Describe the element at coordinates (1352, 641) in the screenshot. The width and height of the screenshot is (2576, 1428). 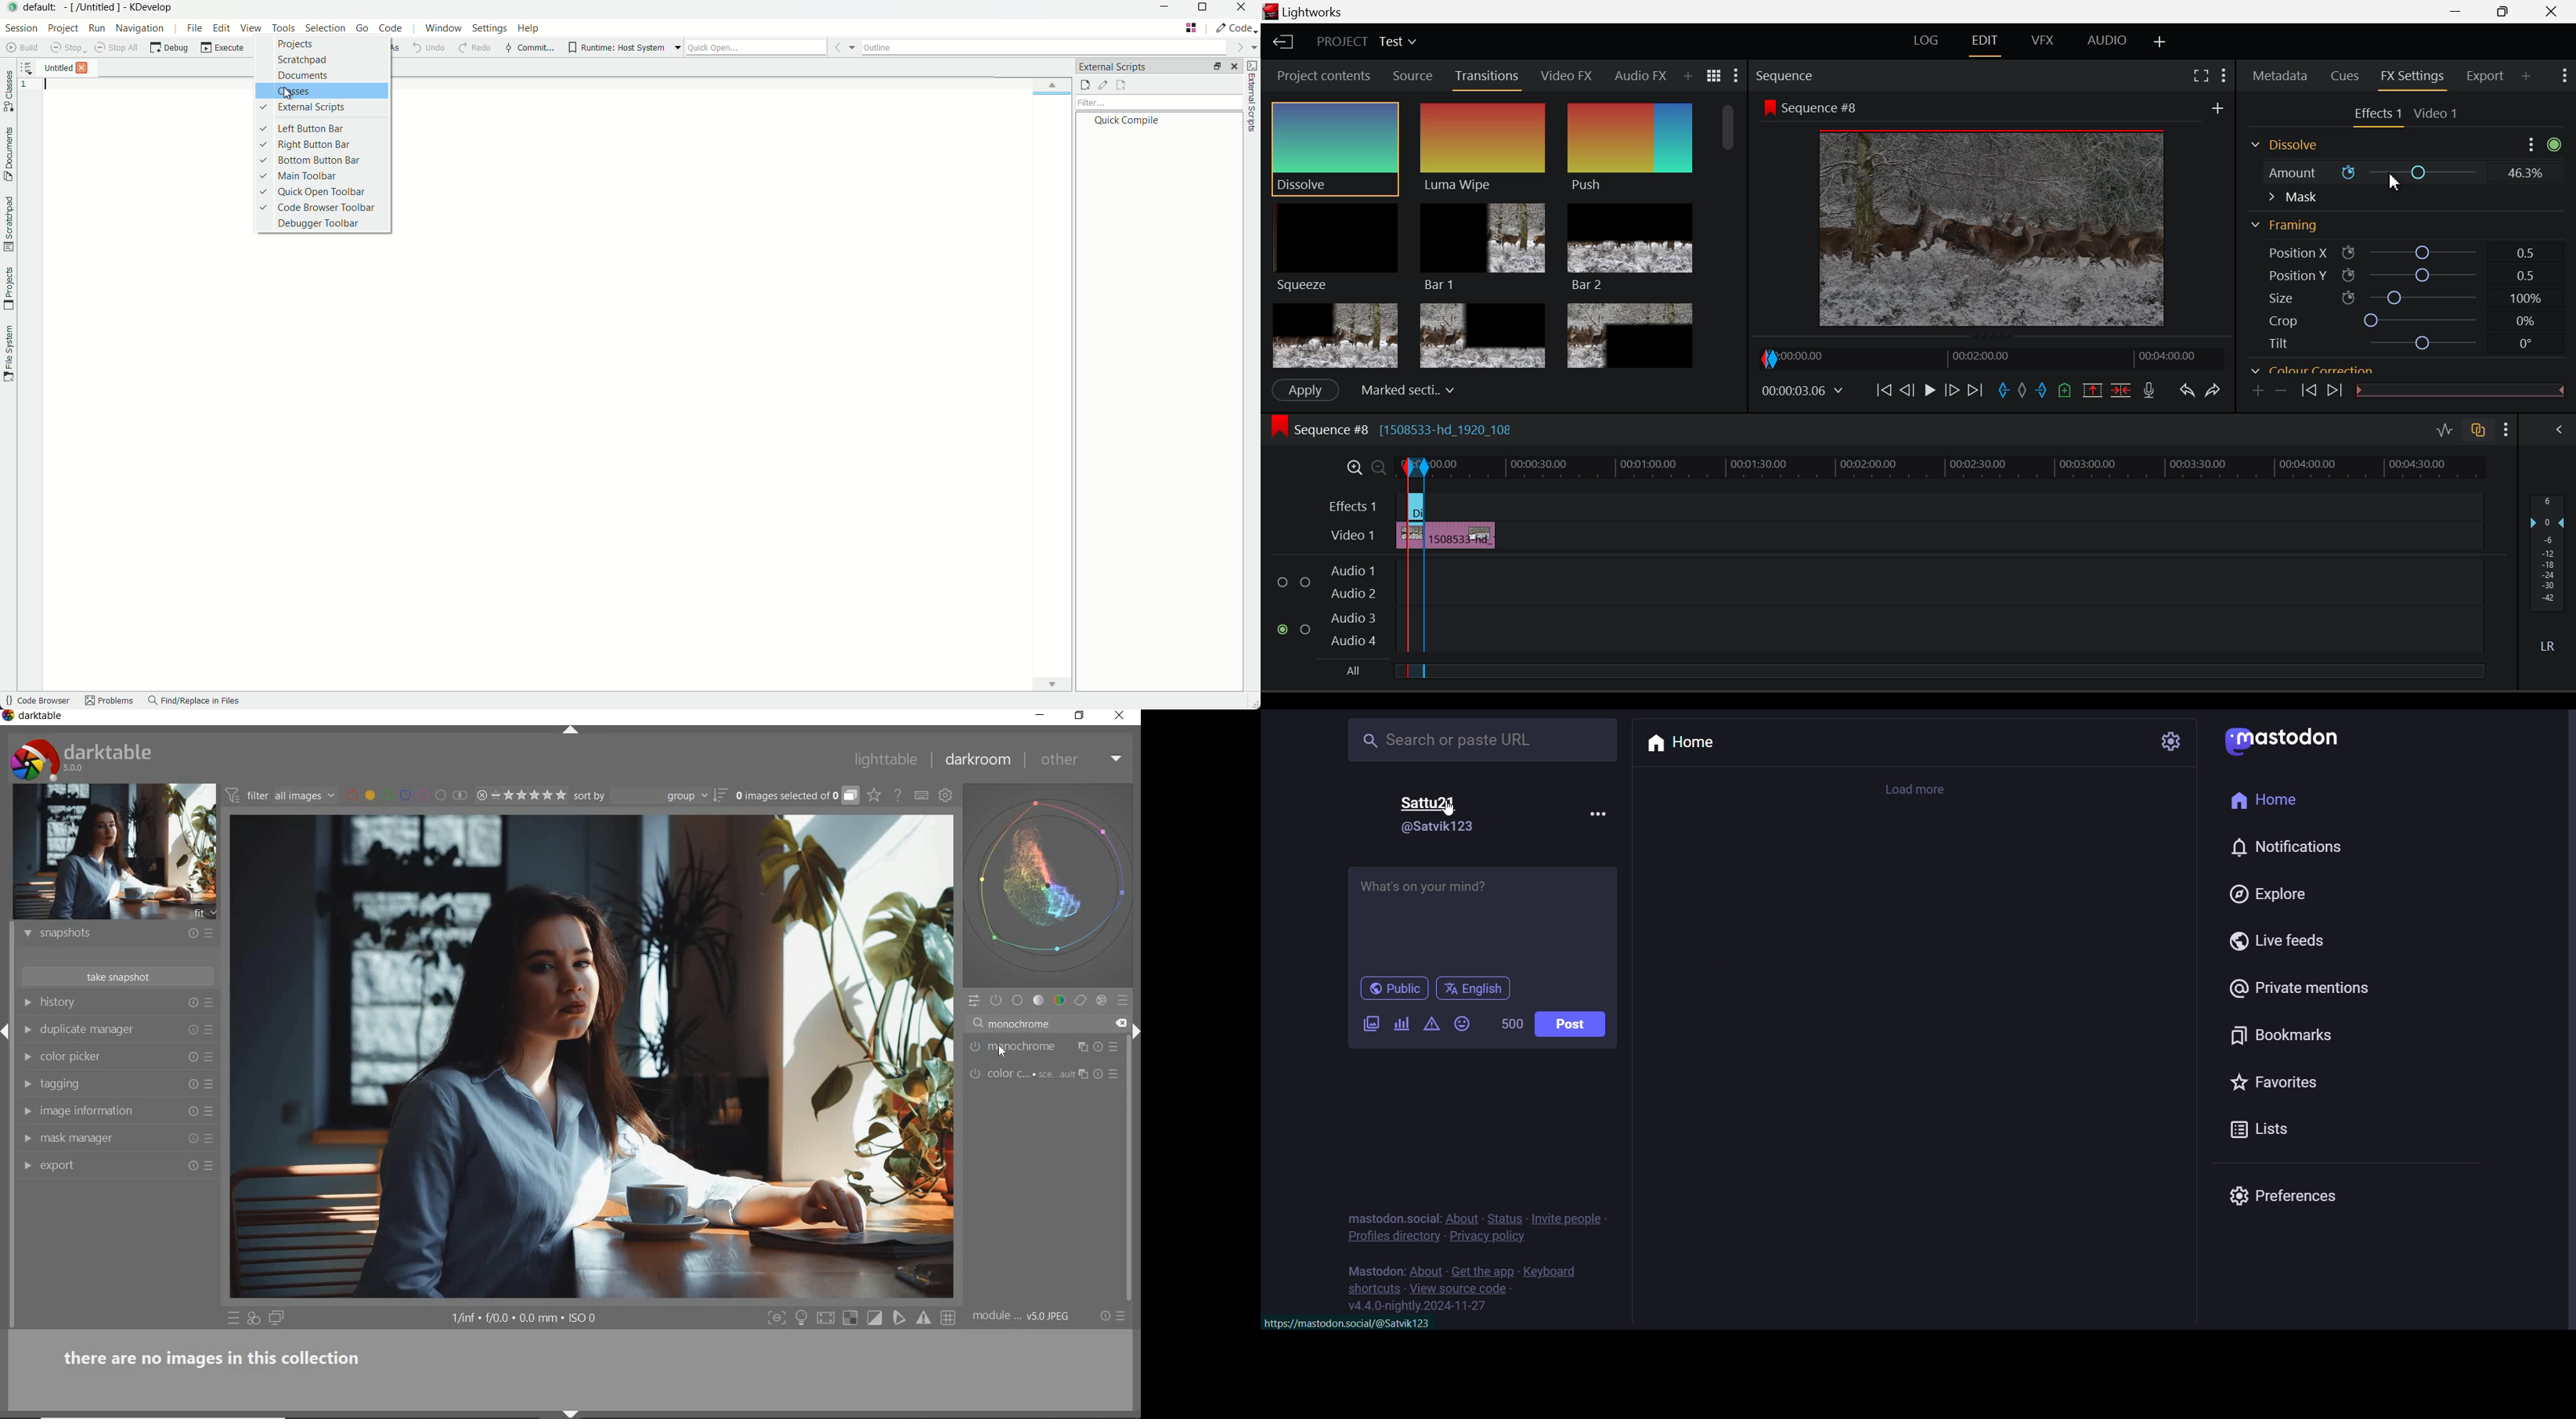
I see `Audio 4` at that location.